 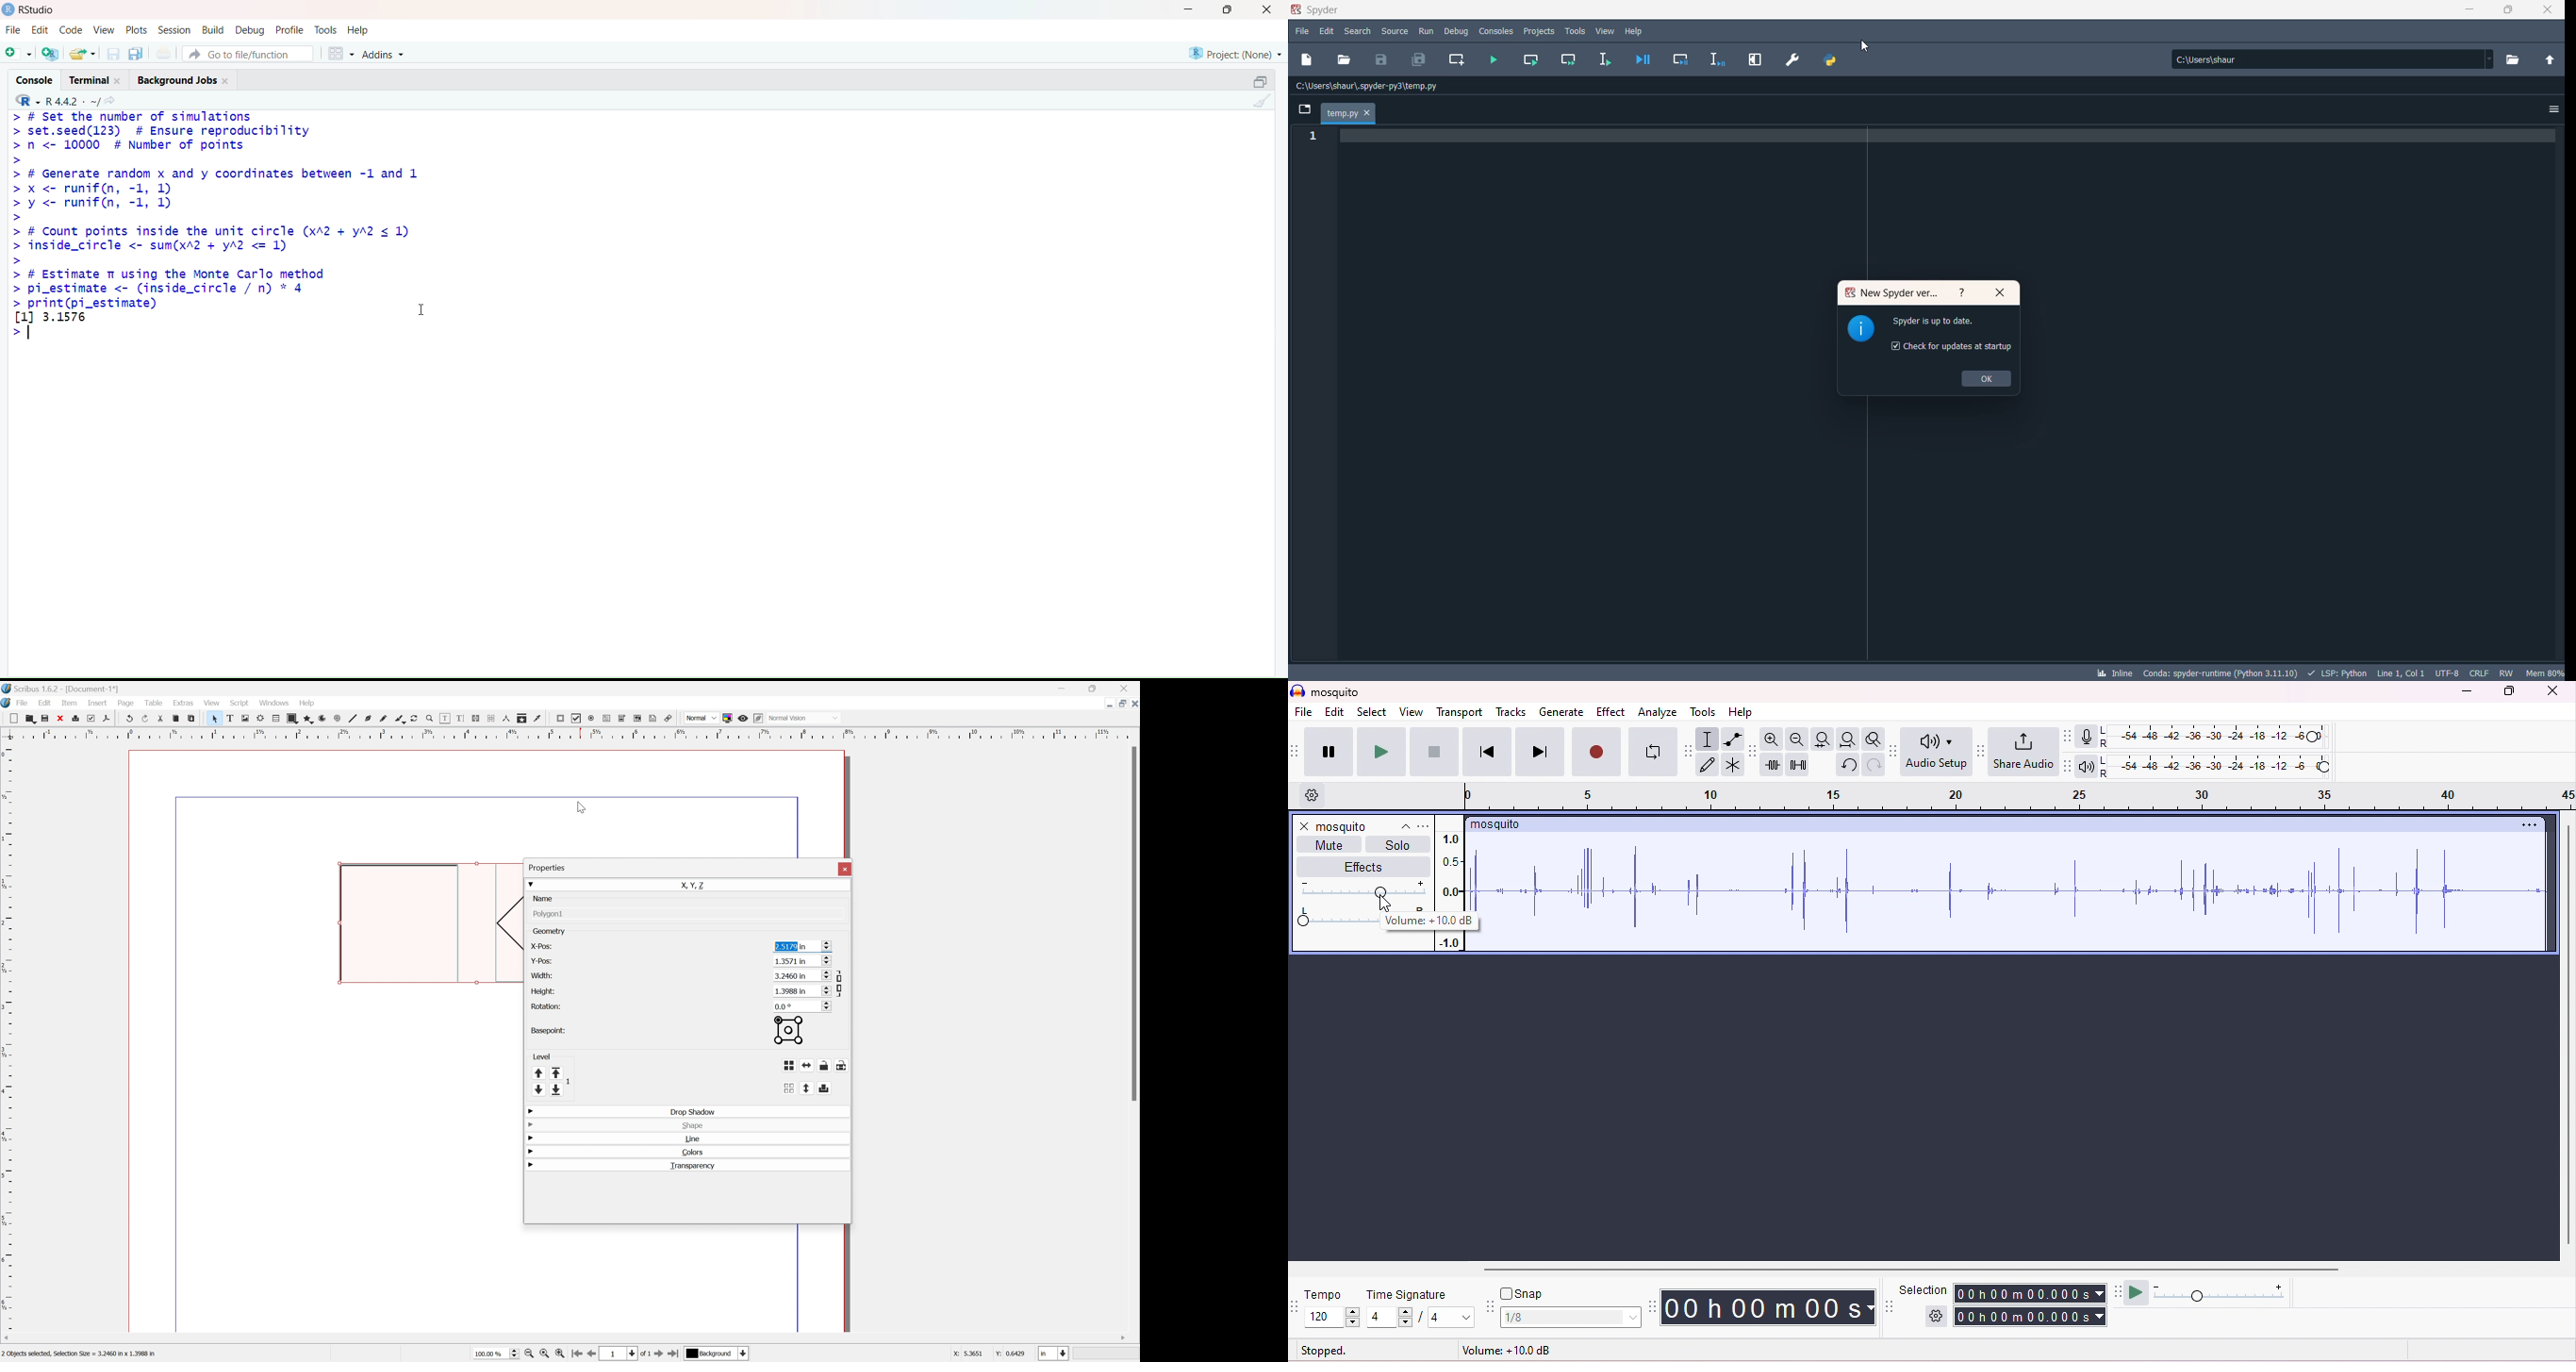 I want to click on save all files, so click(x=1419, y=60).